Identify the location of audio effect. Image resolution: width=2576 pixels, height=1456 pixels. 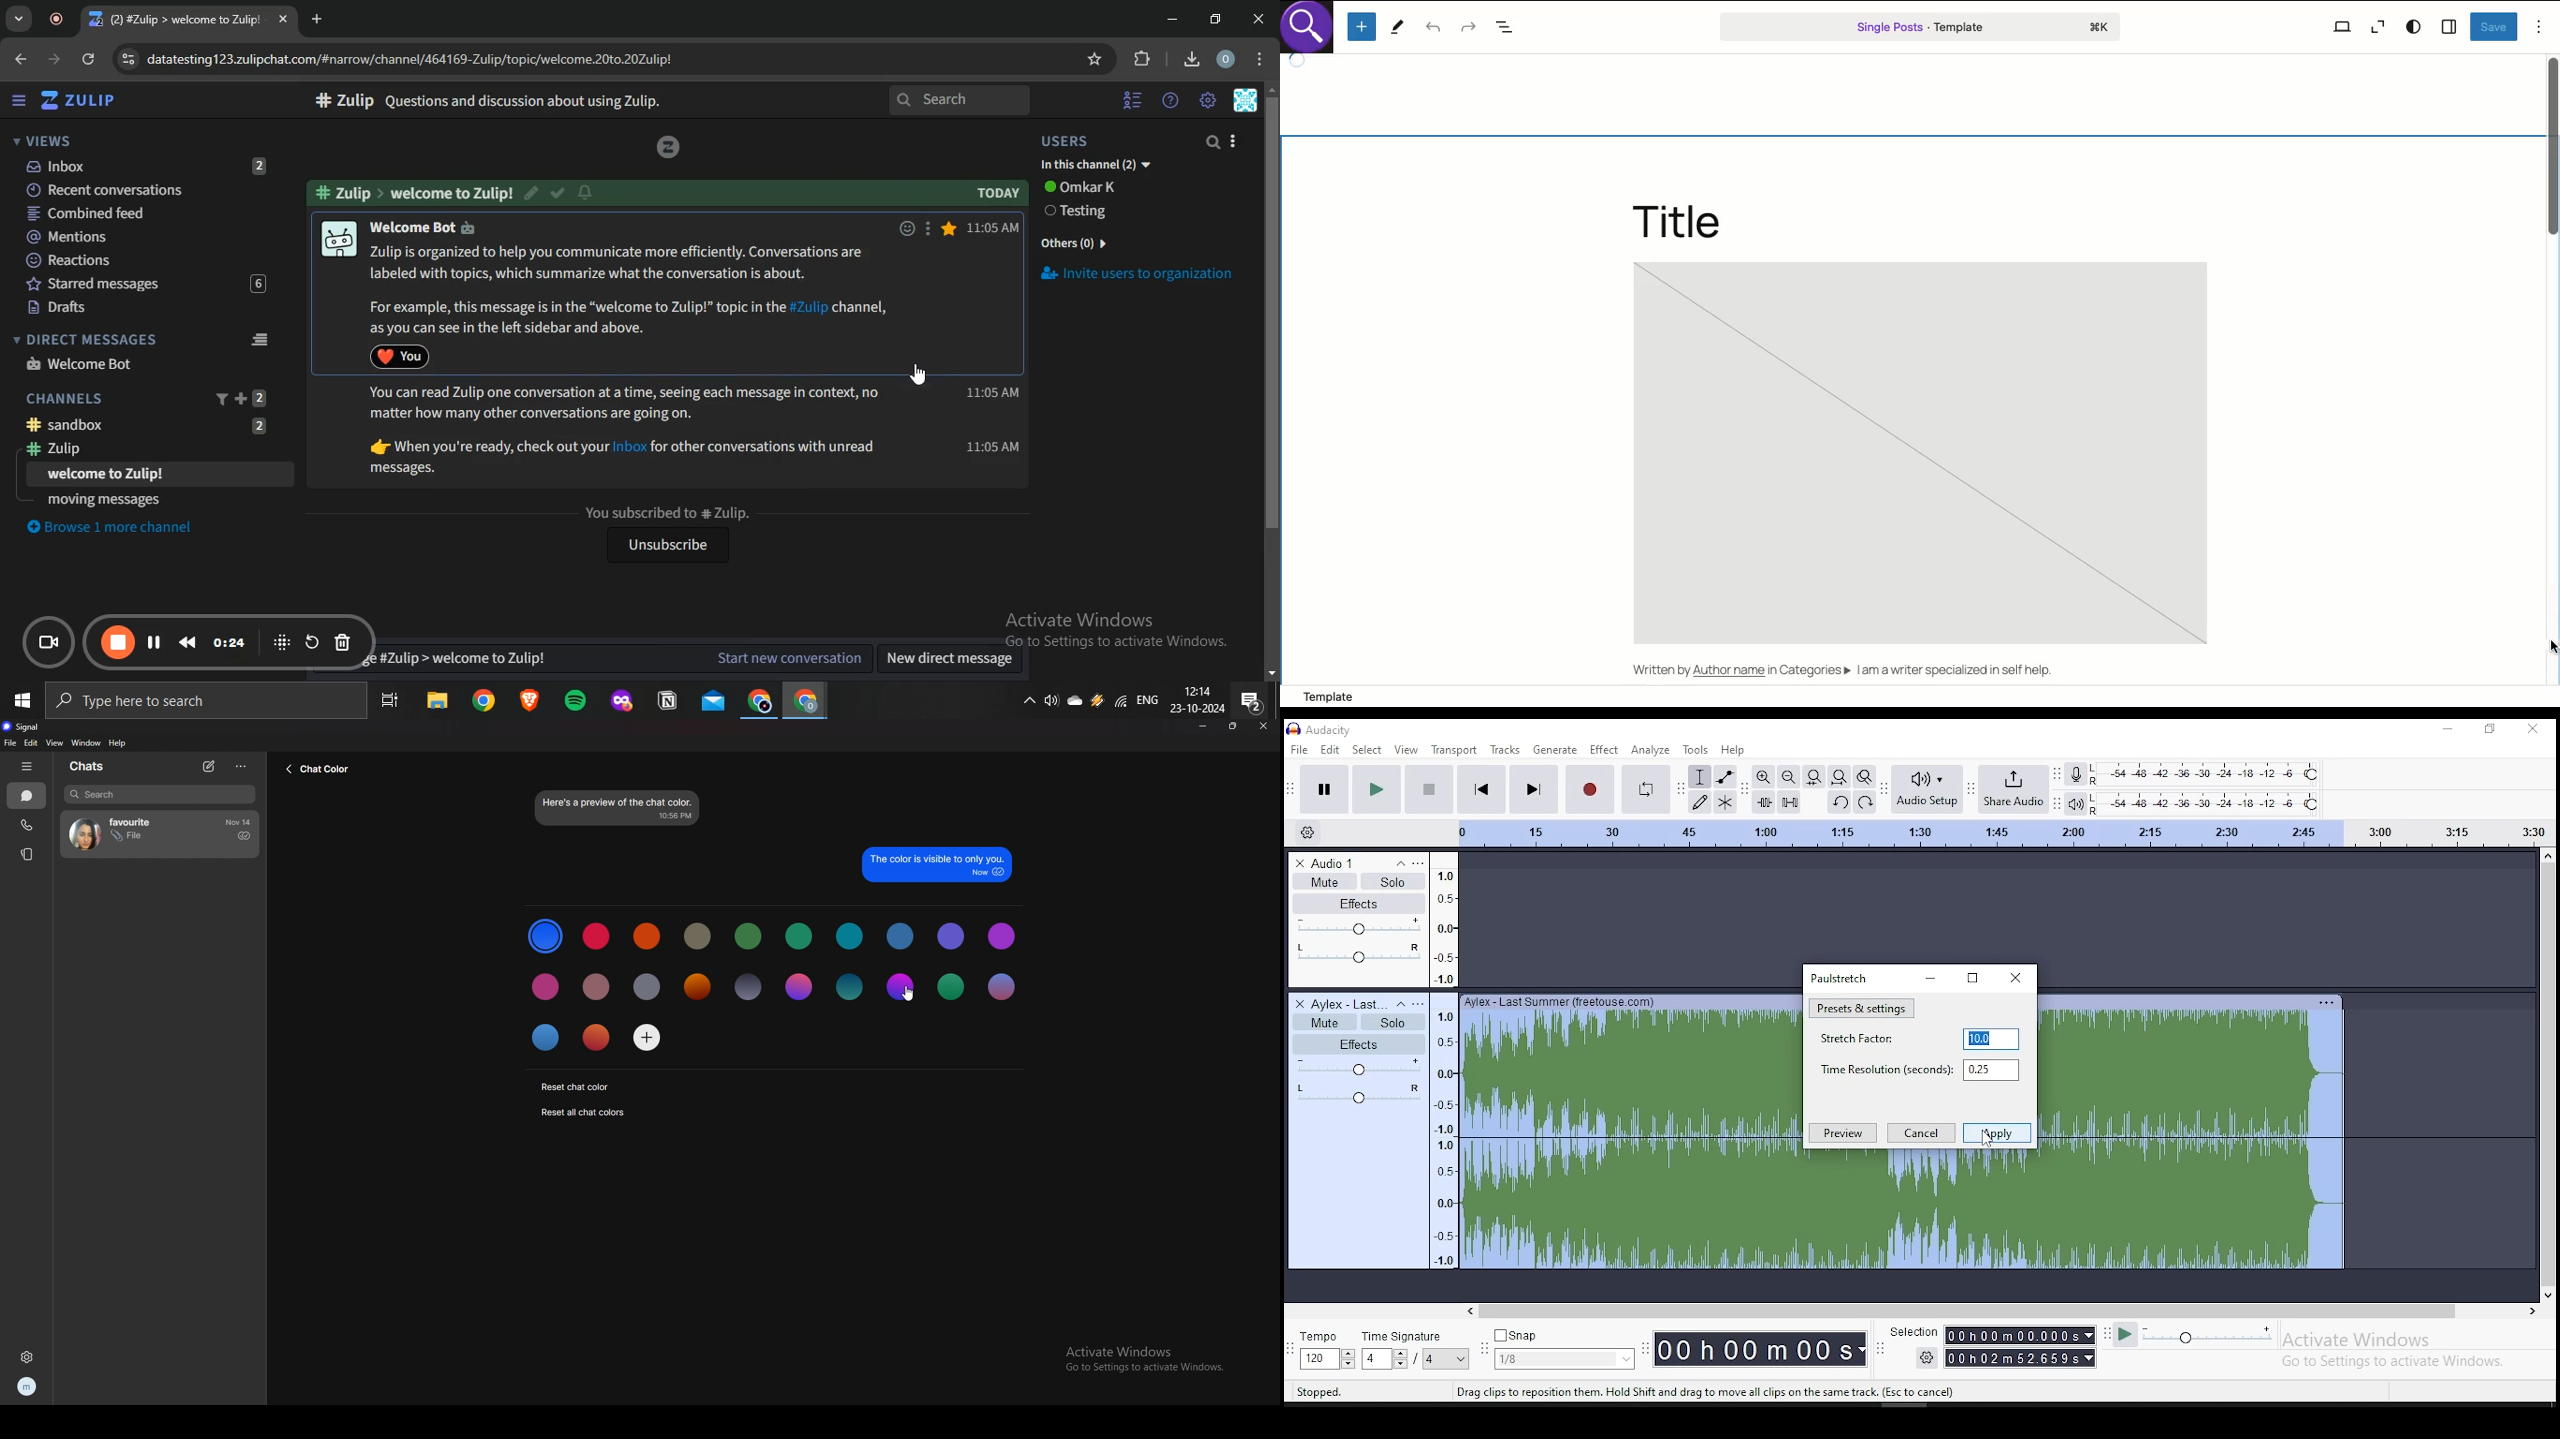
(1359, 1100).